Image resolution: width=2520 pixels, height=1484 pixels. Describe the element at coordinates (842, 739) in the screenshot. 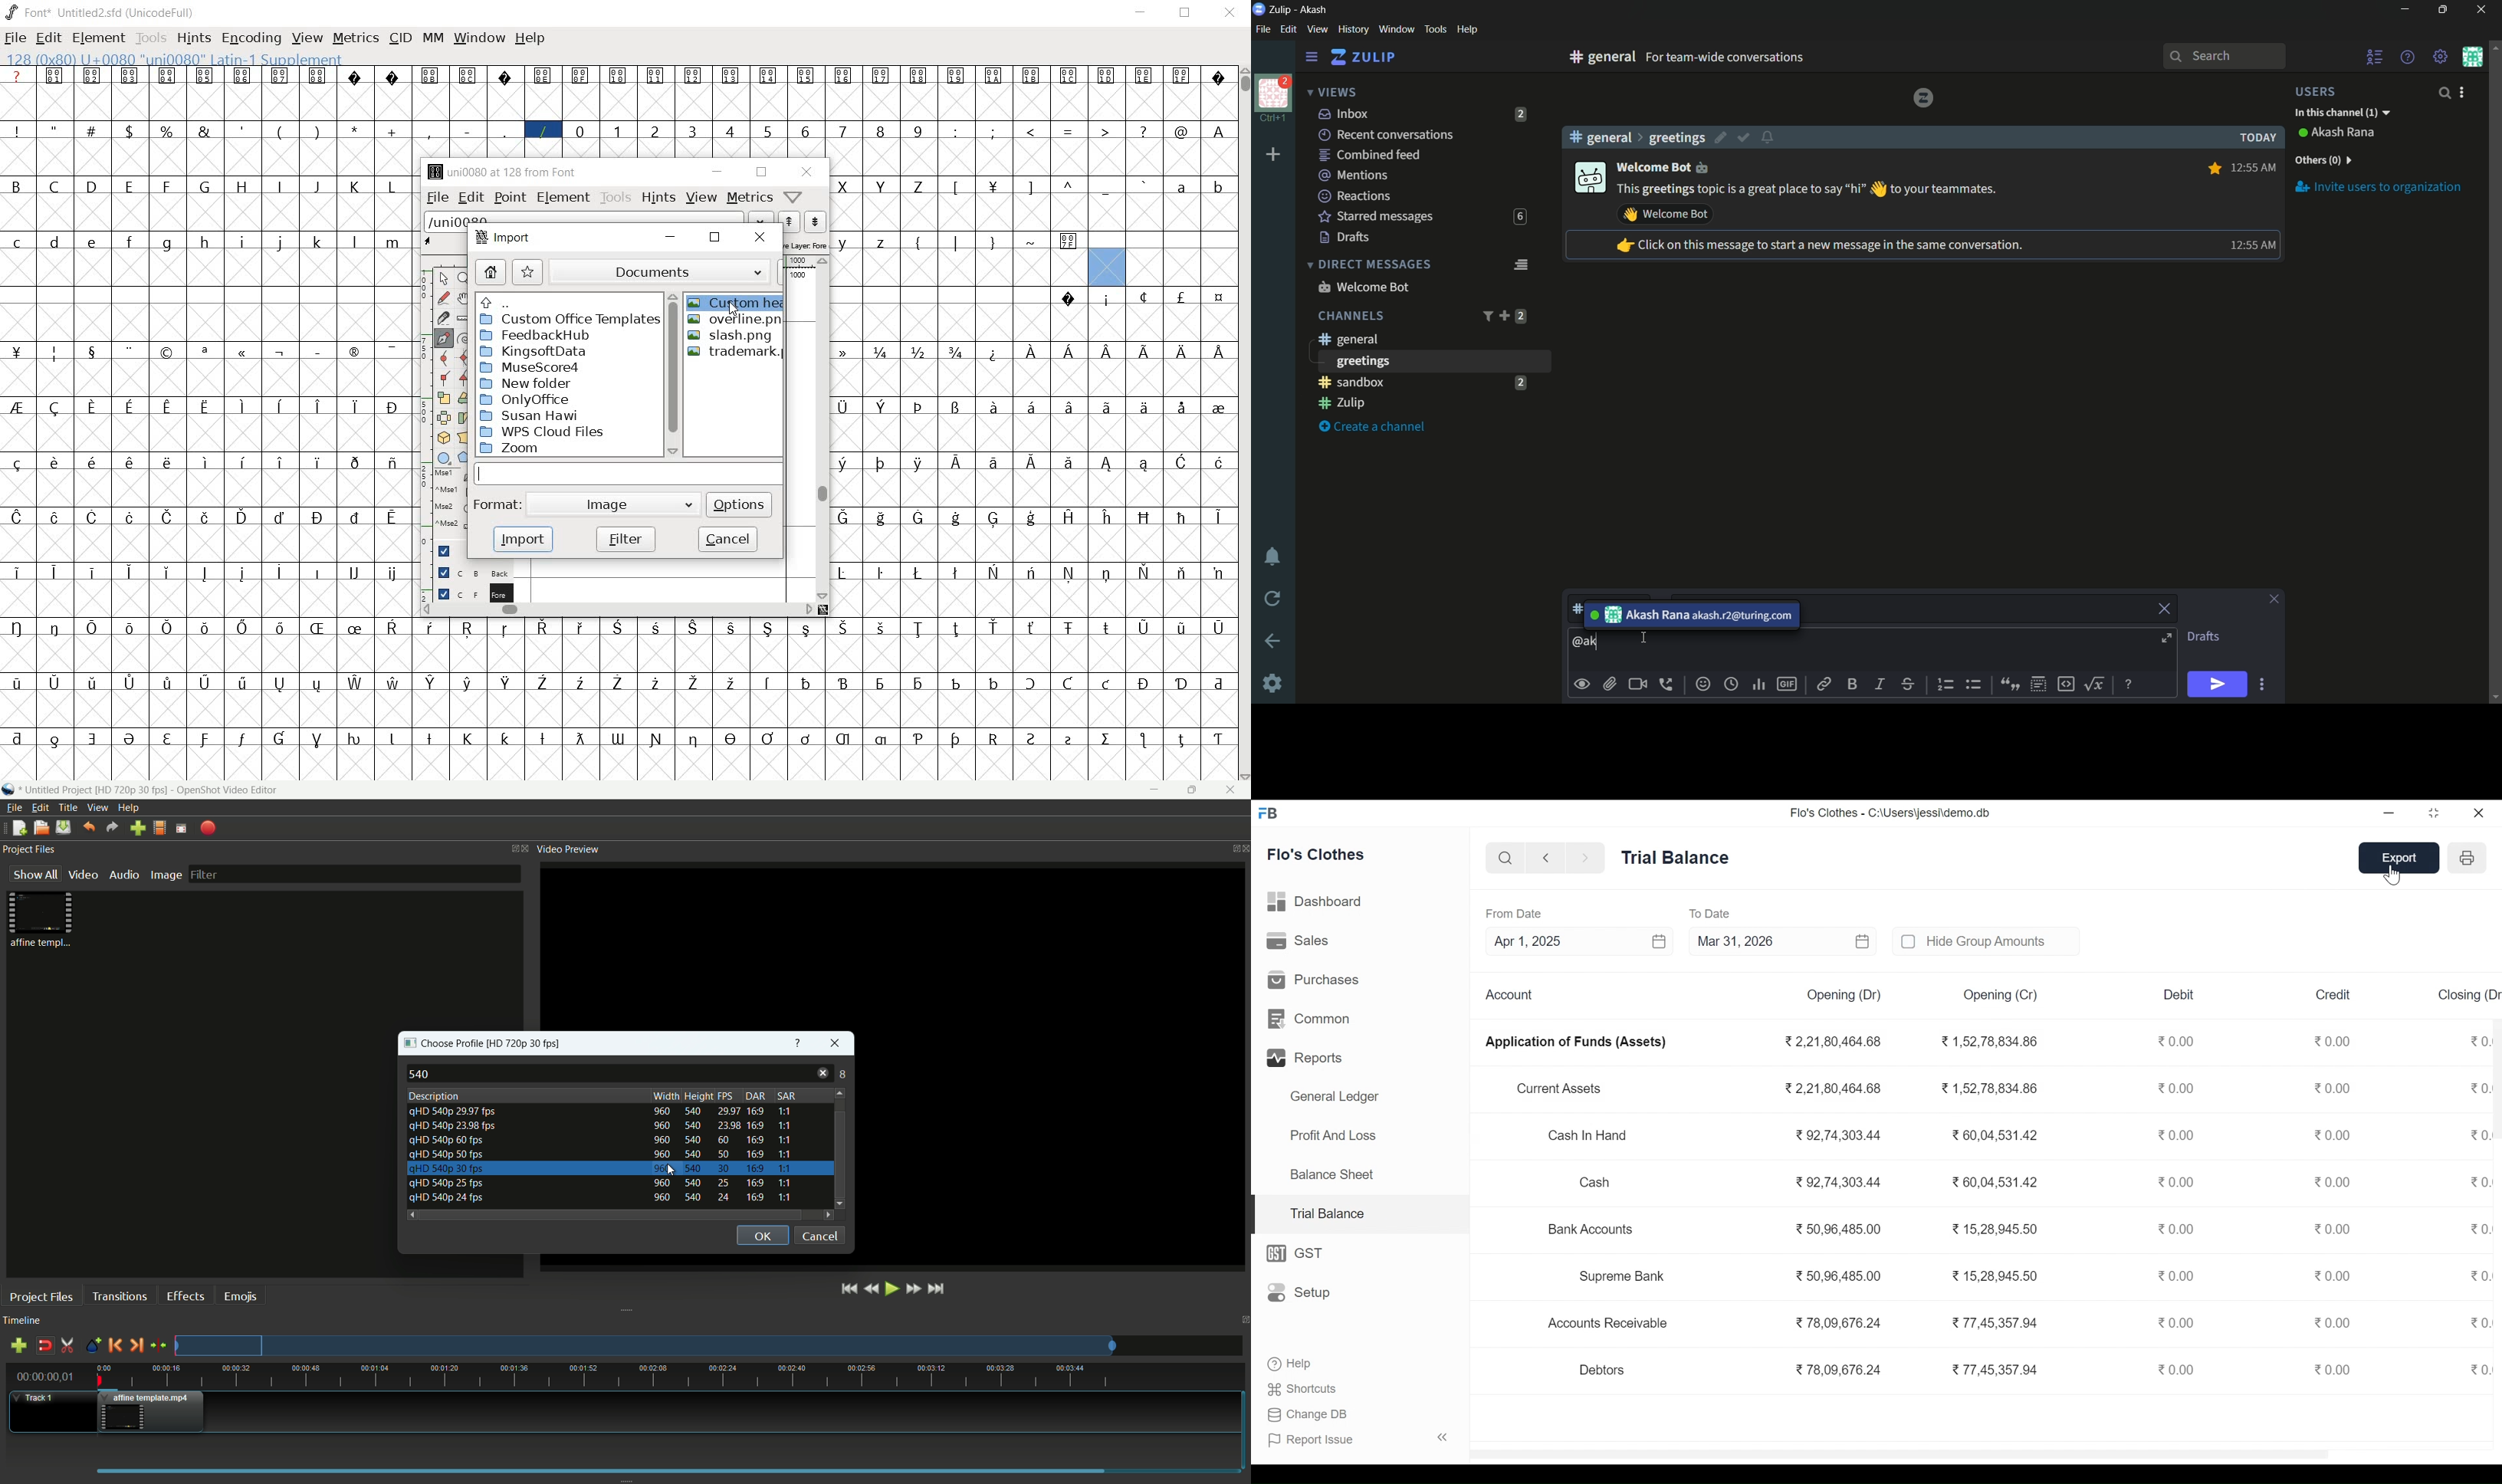

I see `glyph` at that location.